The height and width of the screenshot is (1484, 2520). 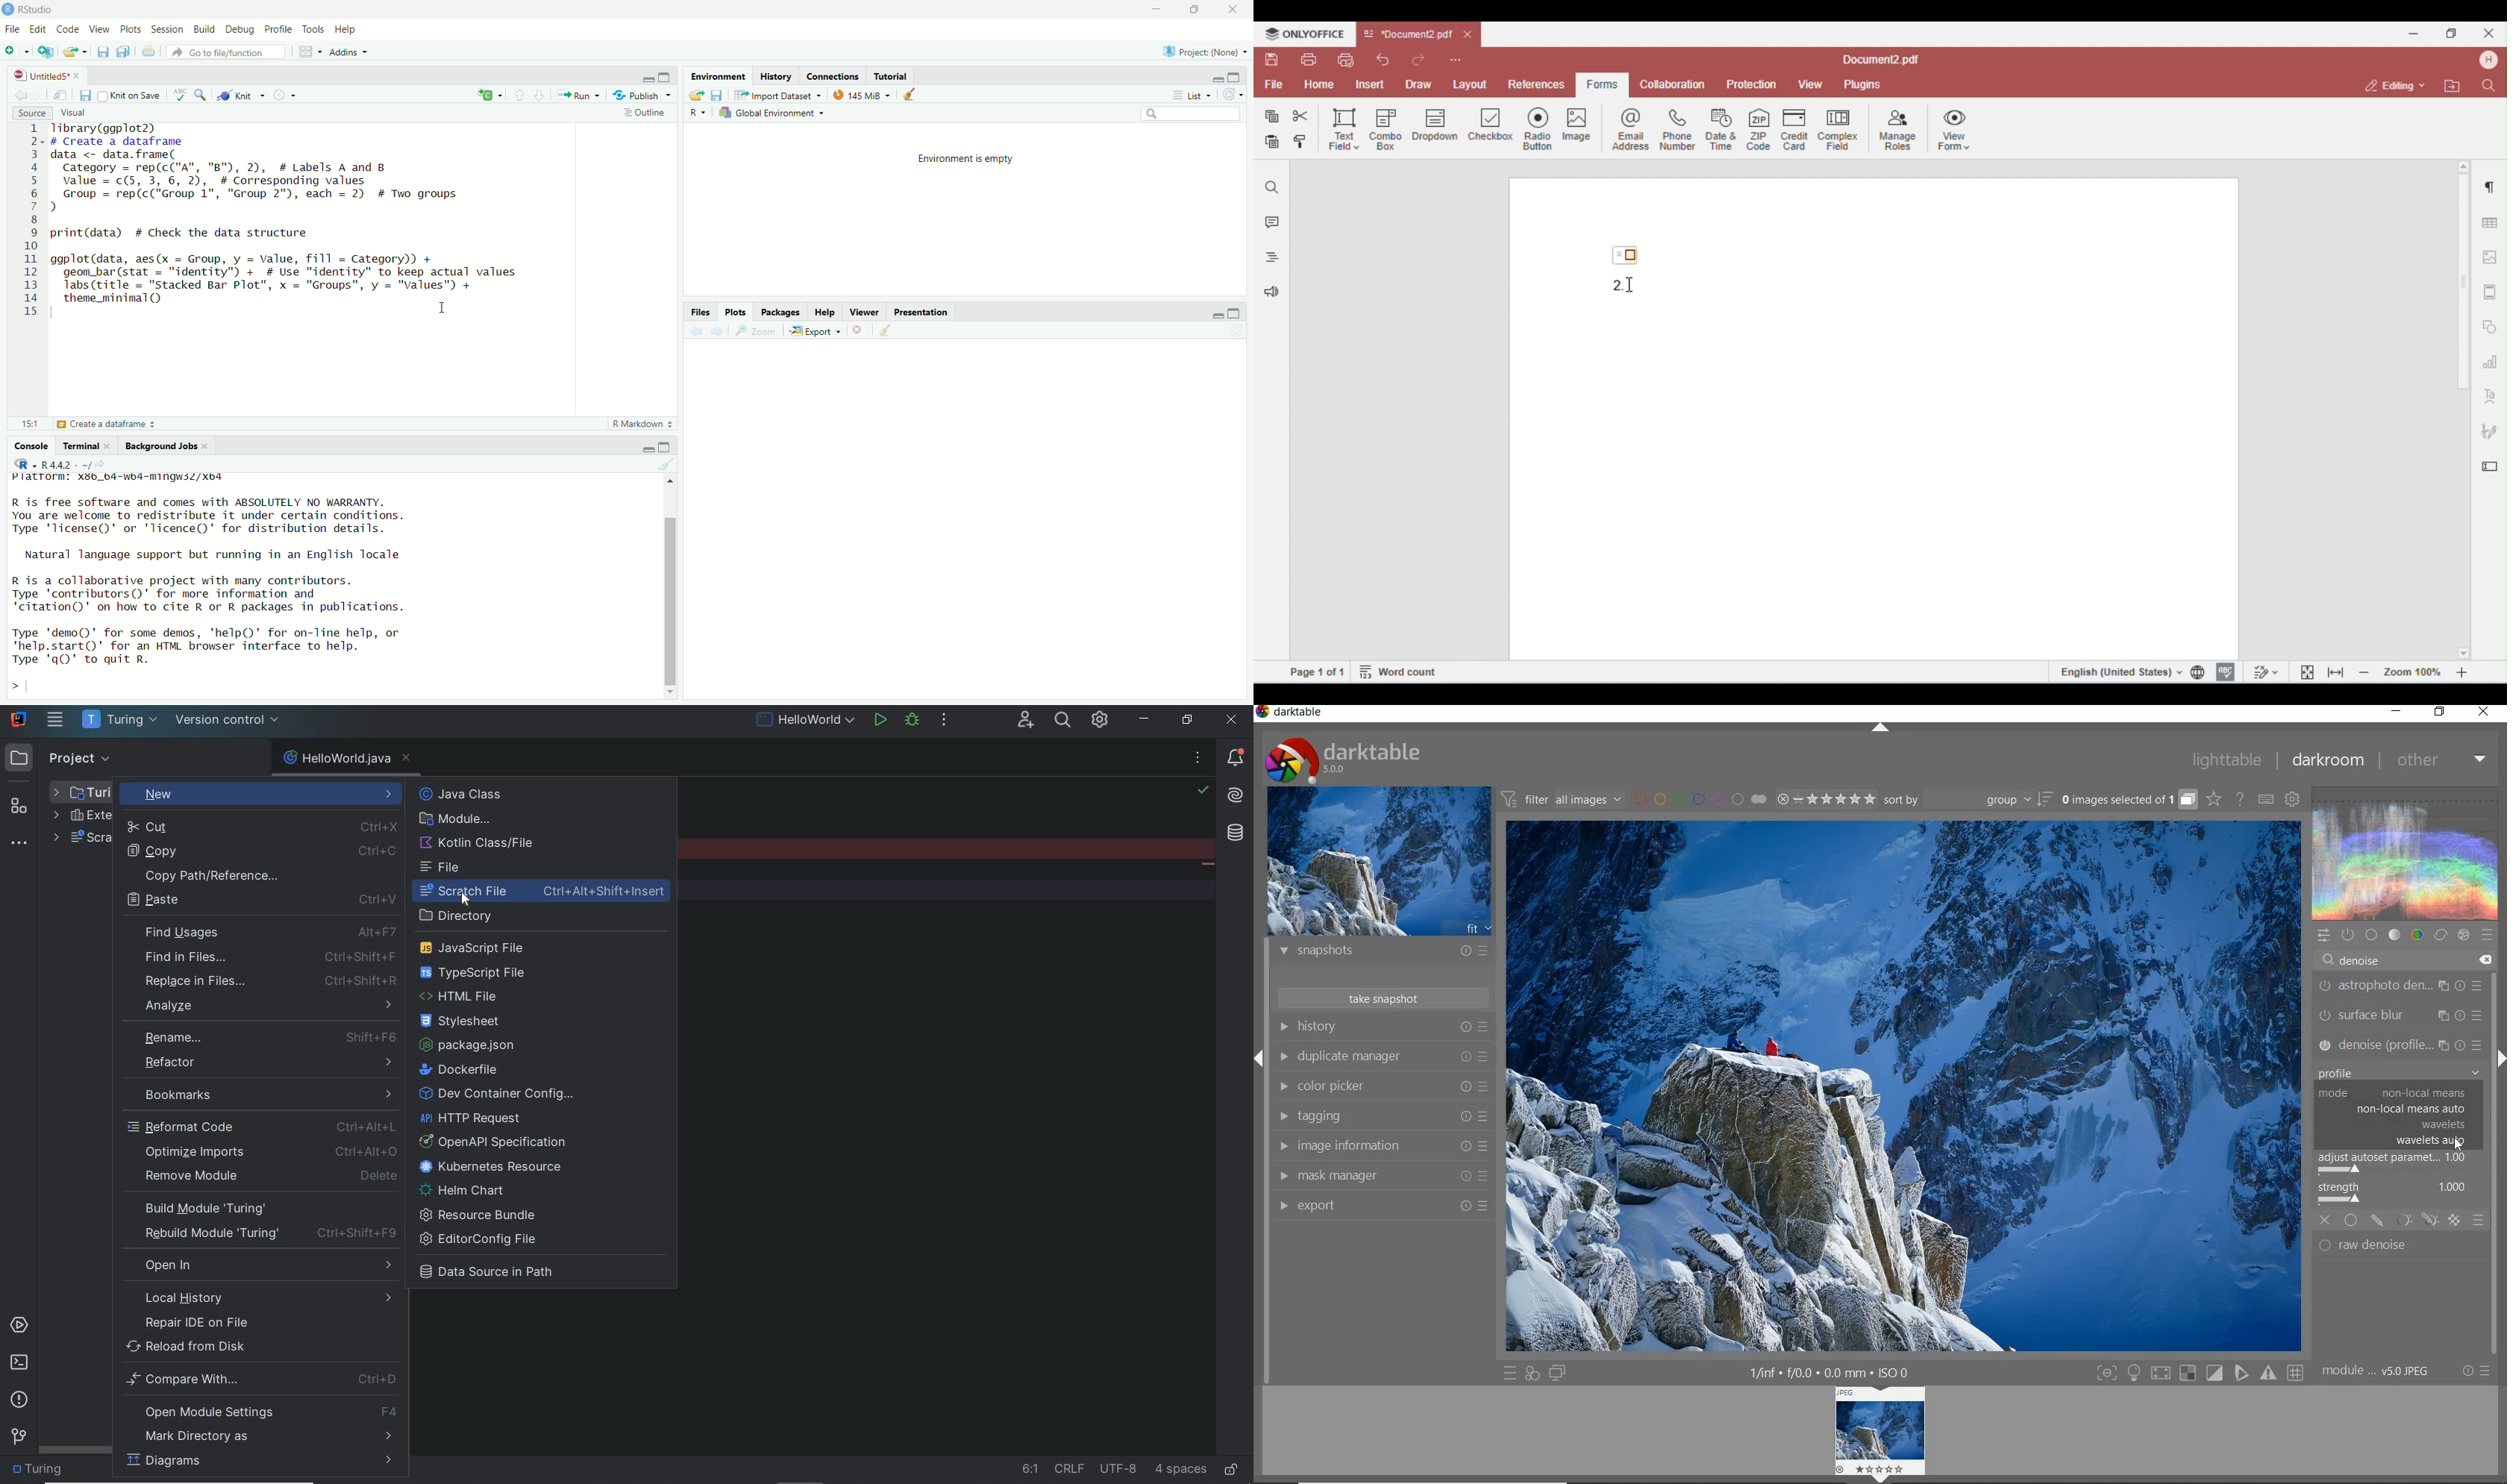 I want to click on Close, so click(x=1235, y=10).